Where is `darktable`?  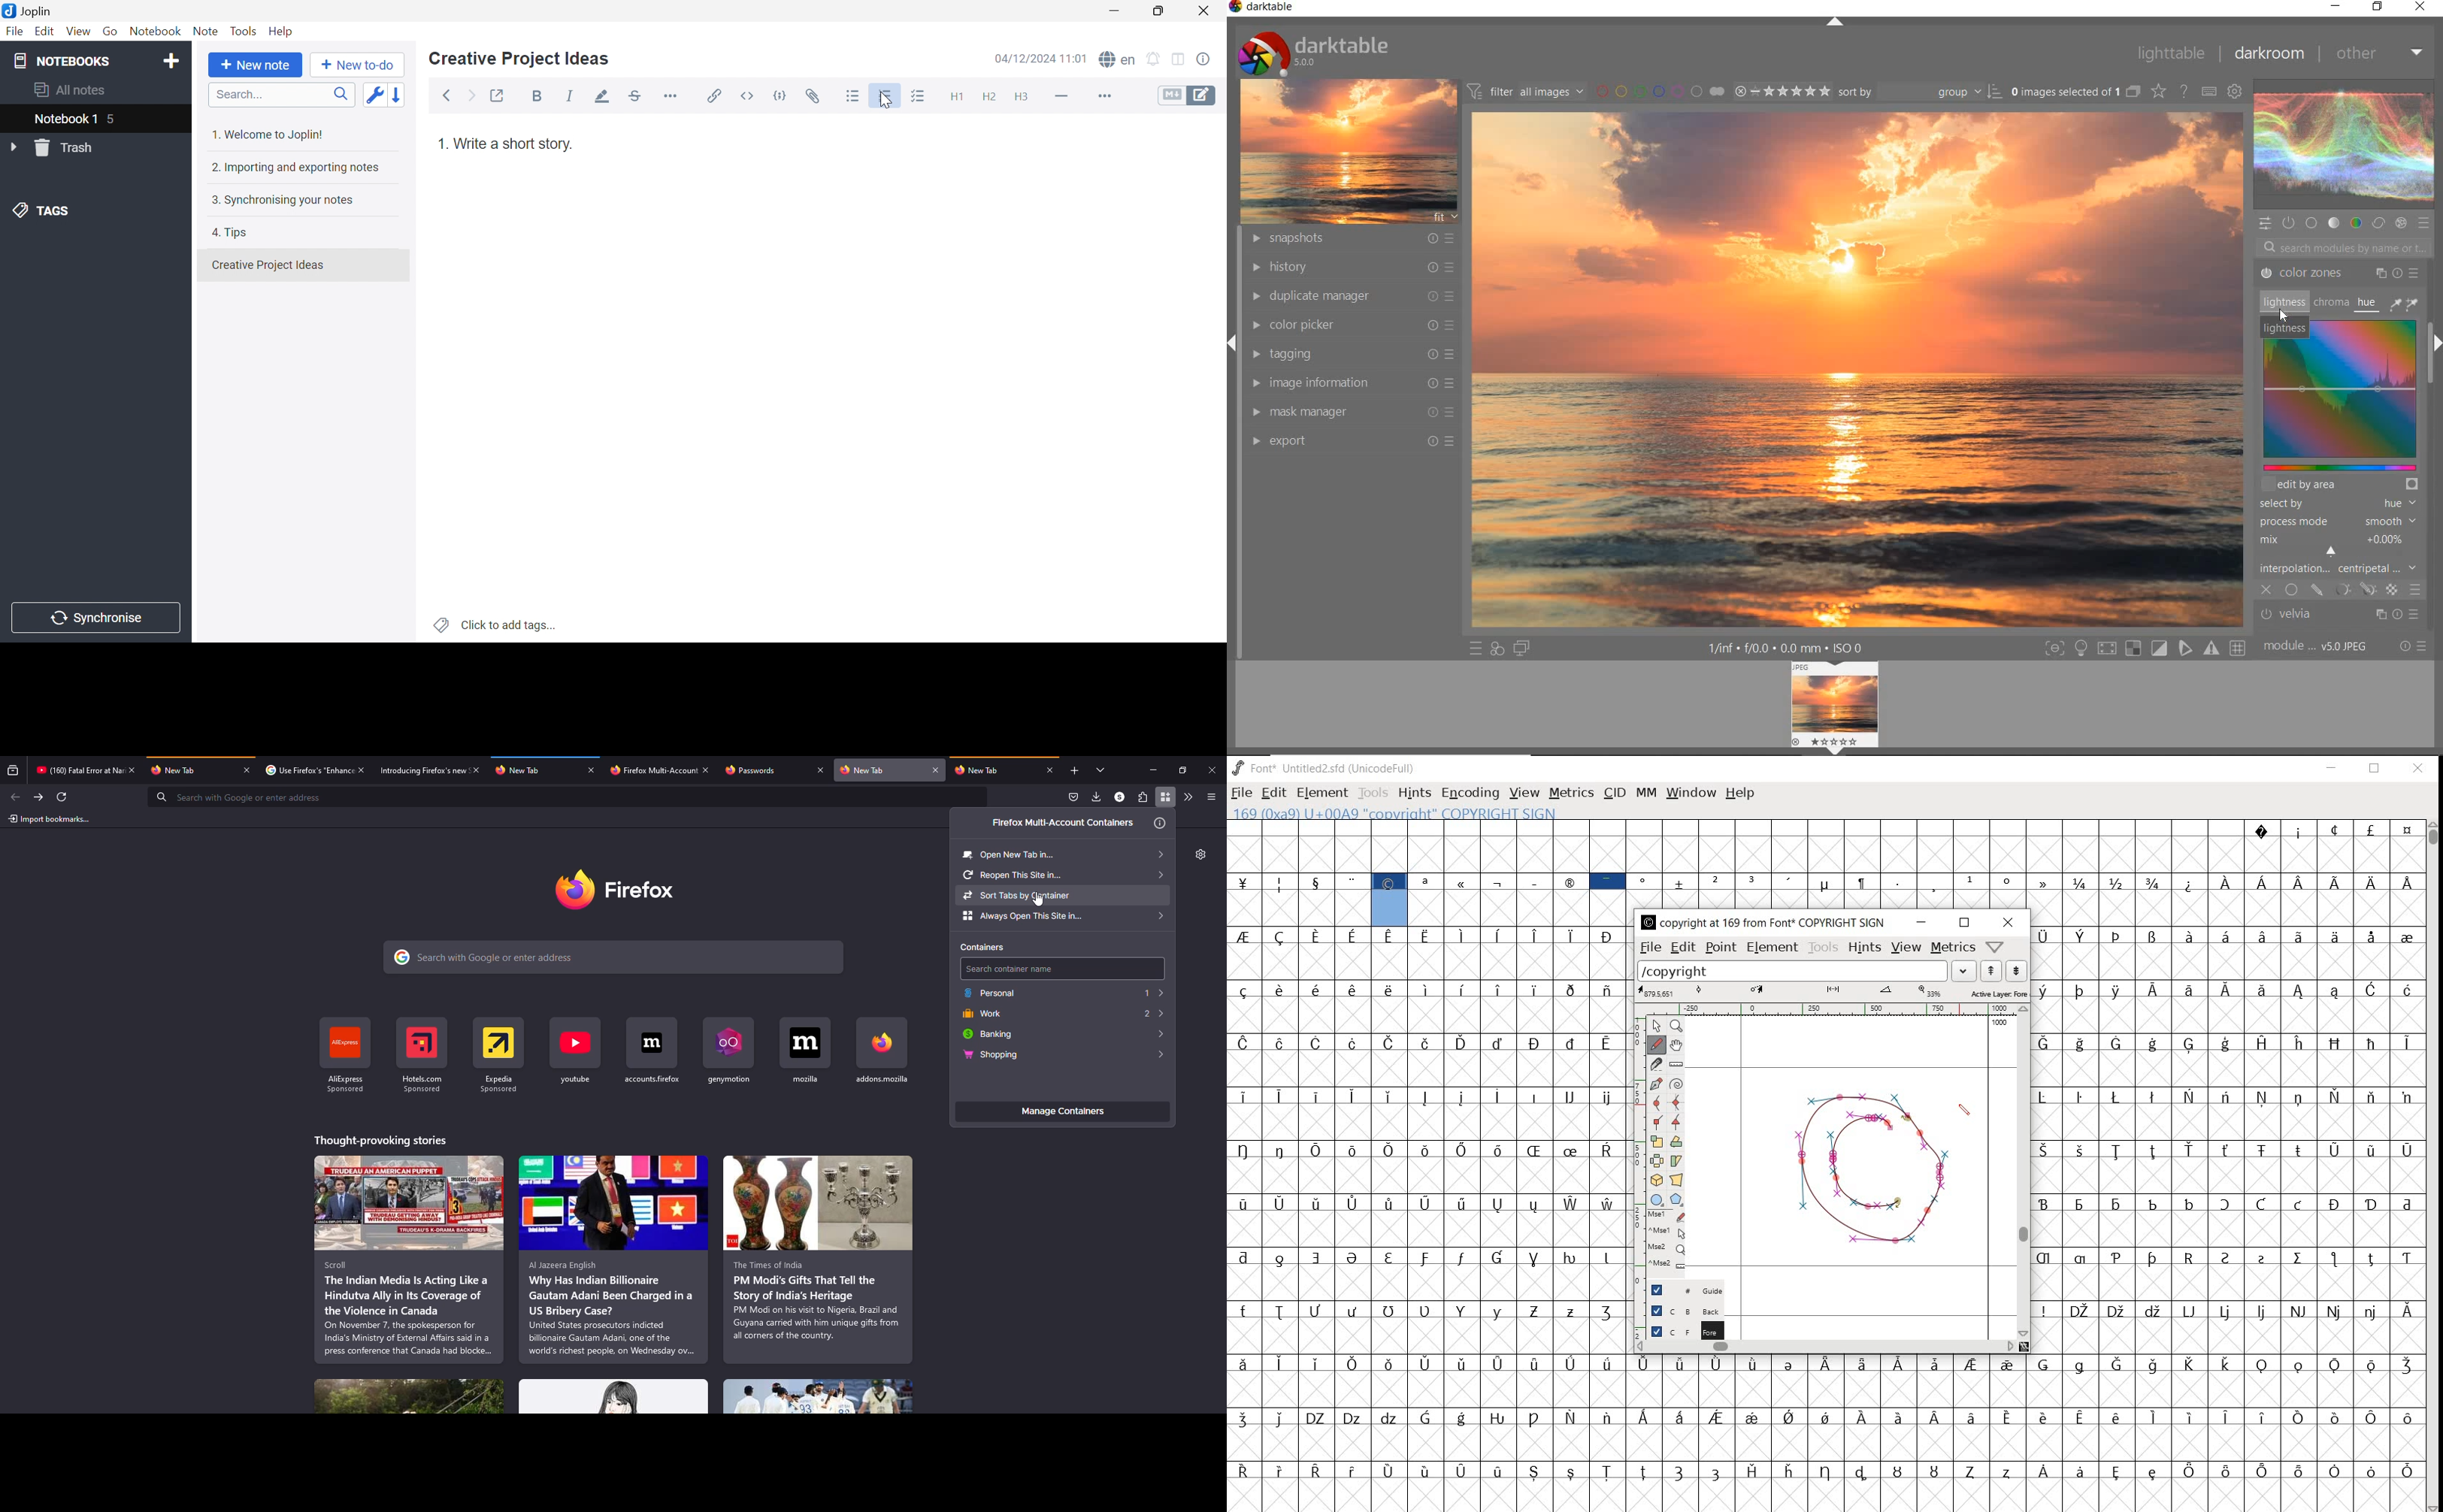 darktable is located at coordinates (1264, 8).